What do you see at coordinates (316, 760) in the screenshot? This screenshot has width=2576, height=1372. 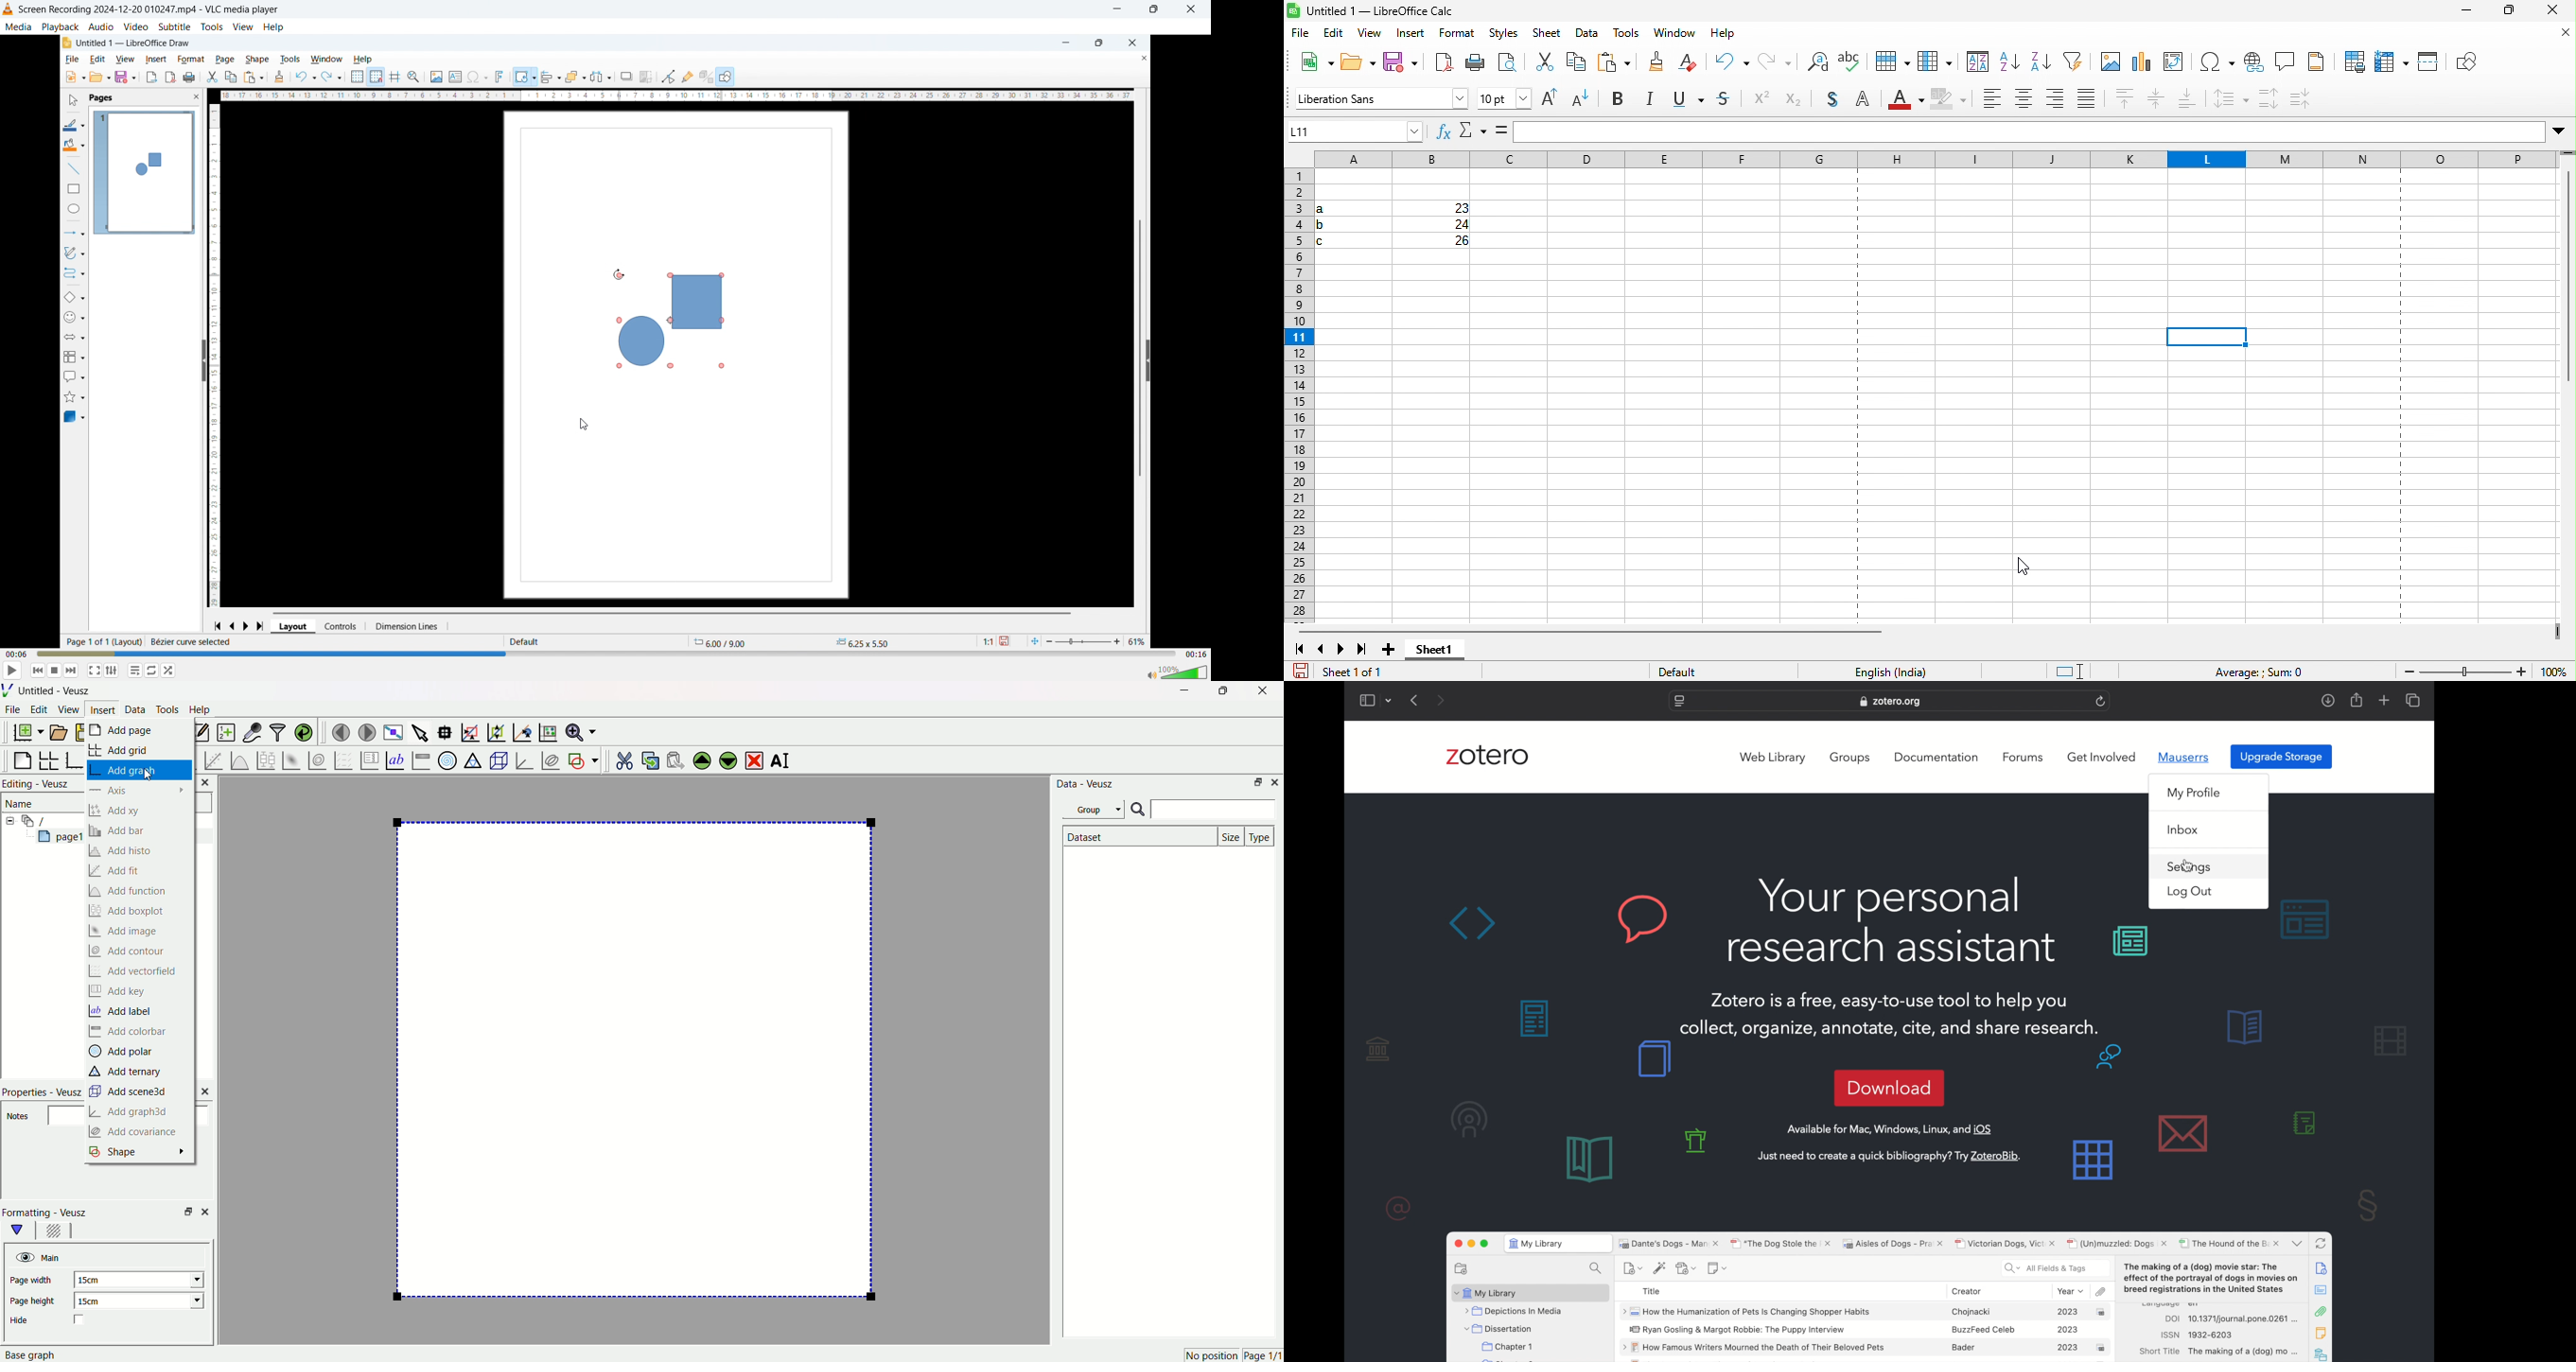 I see `plot 2d datasets as contours` at bounding box center [316, 760].